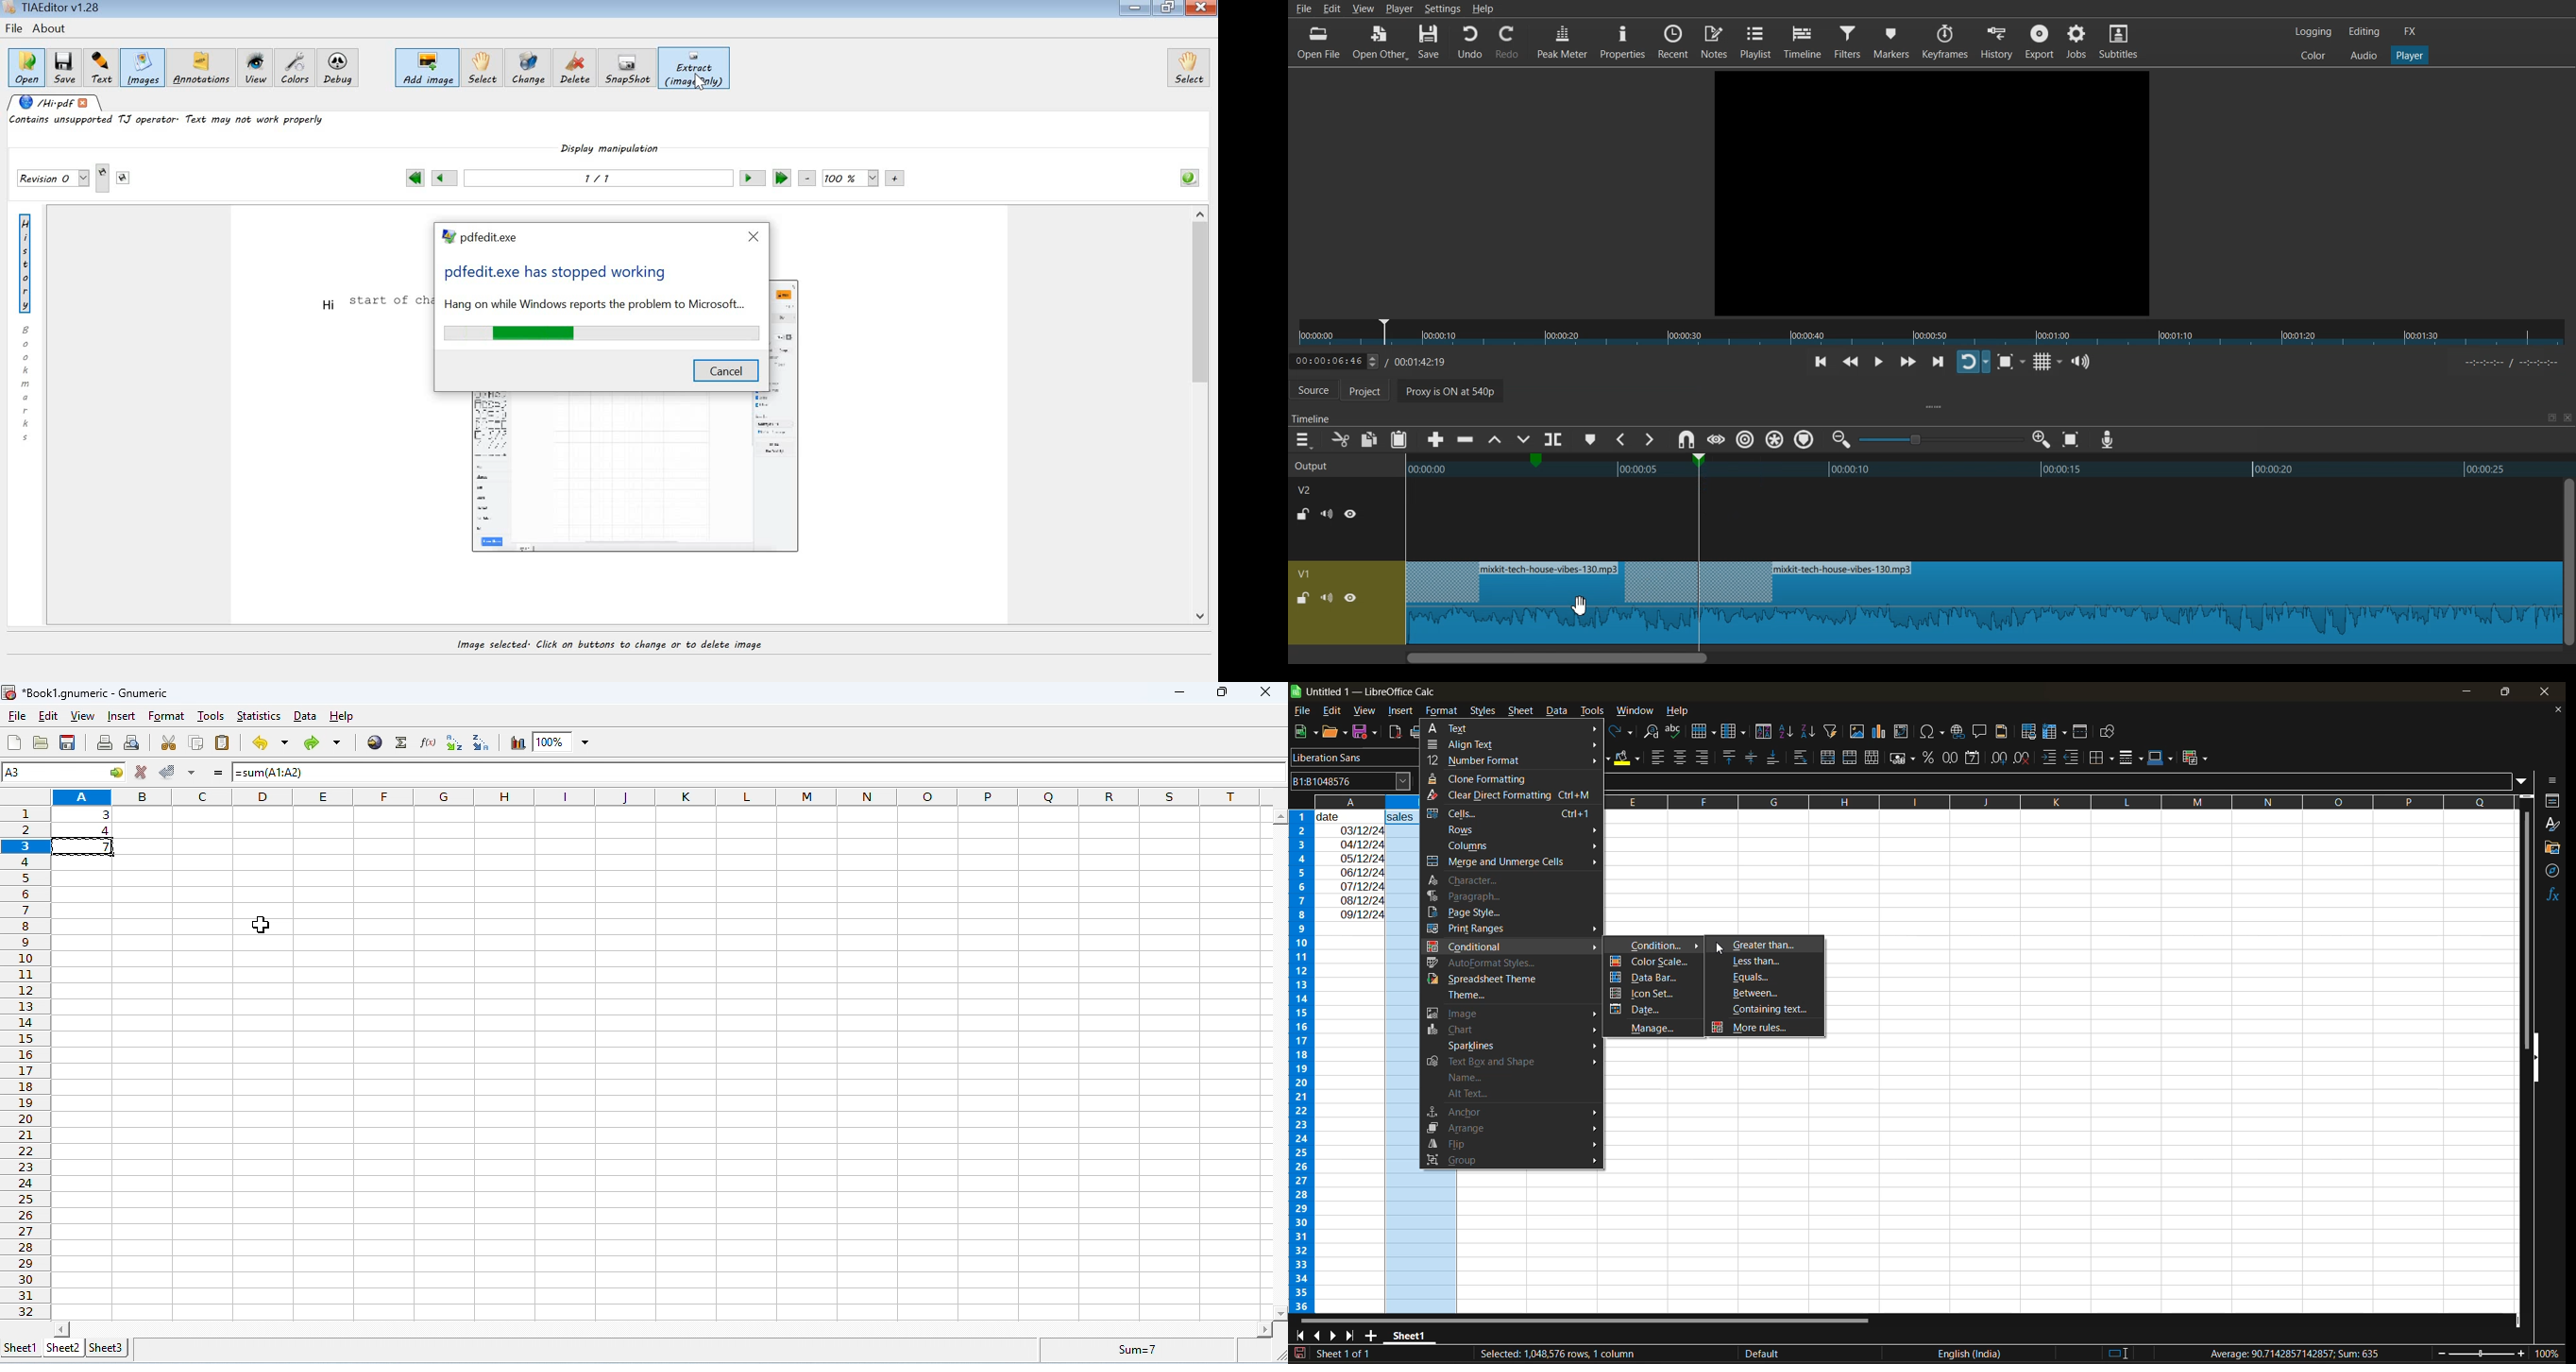  Describe the element at coordinates (141, 772) in the screenshot. I see `reject` at that location.